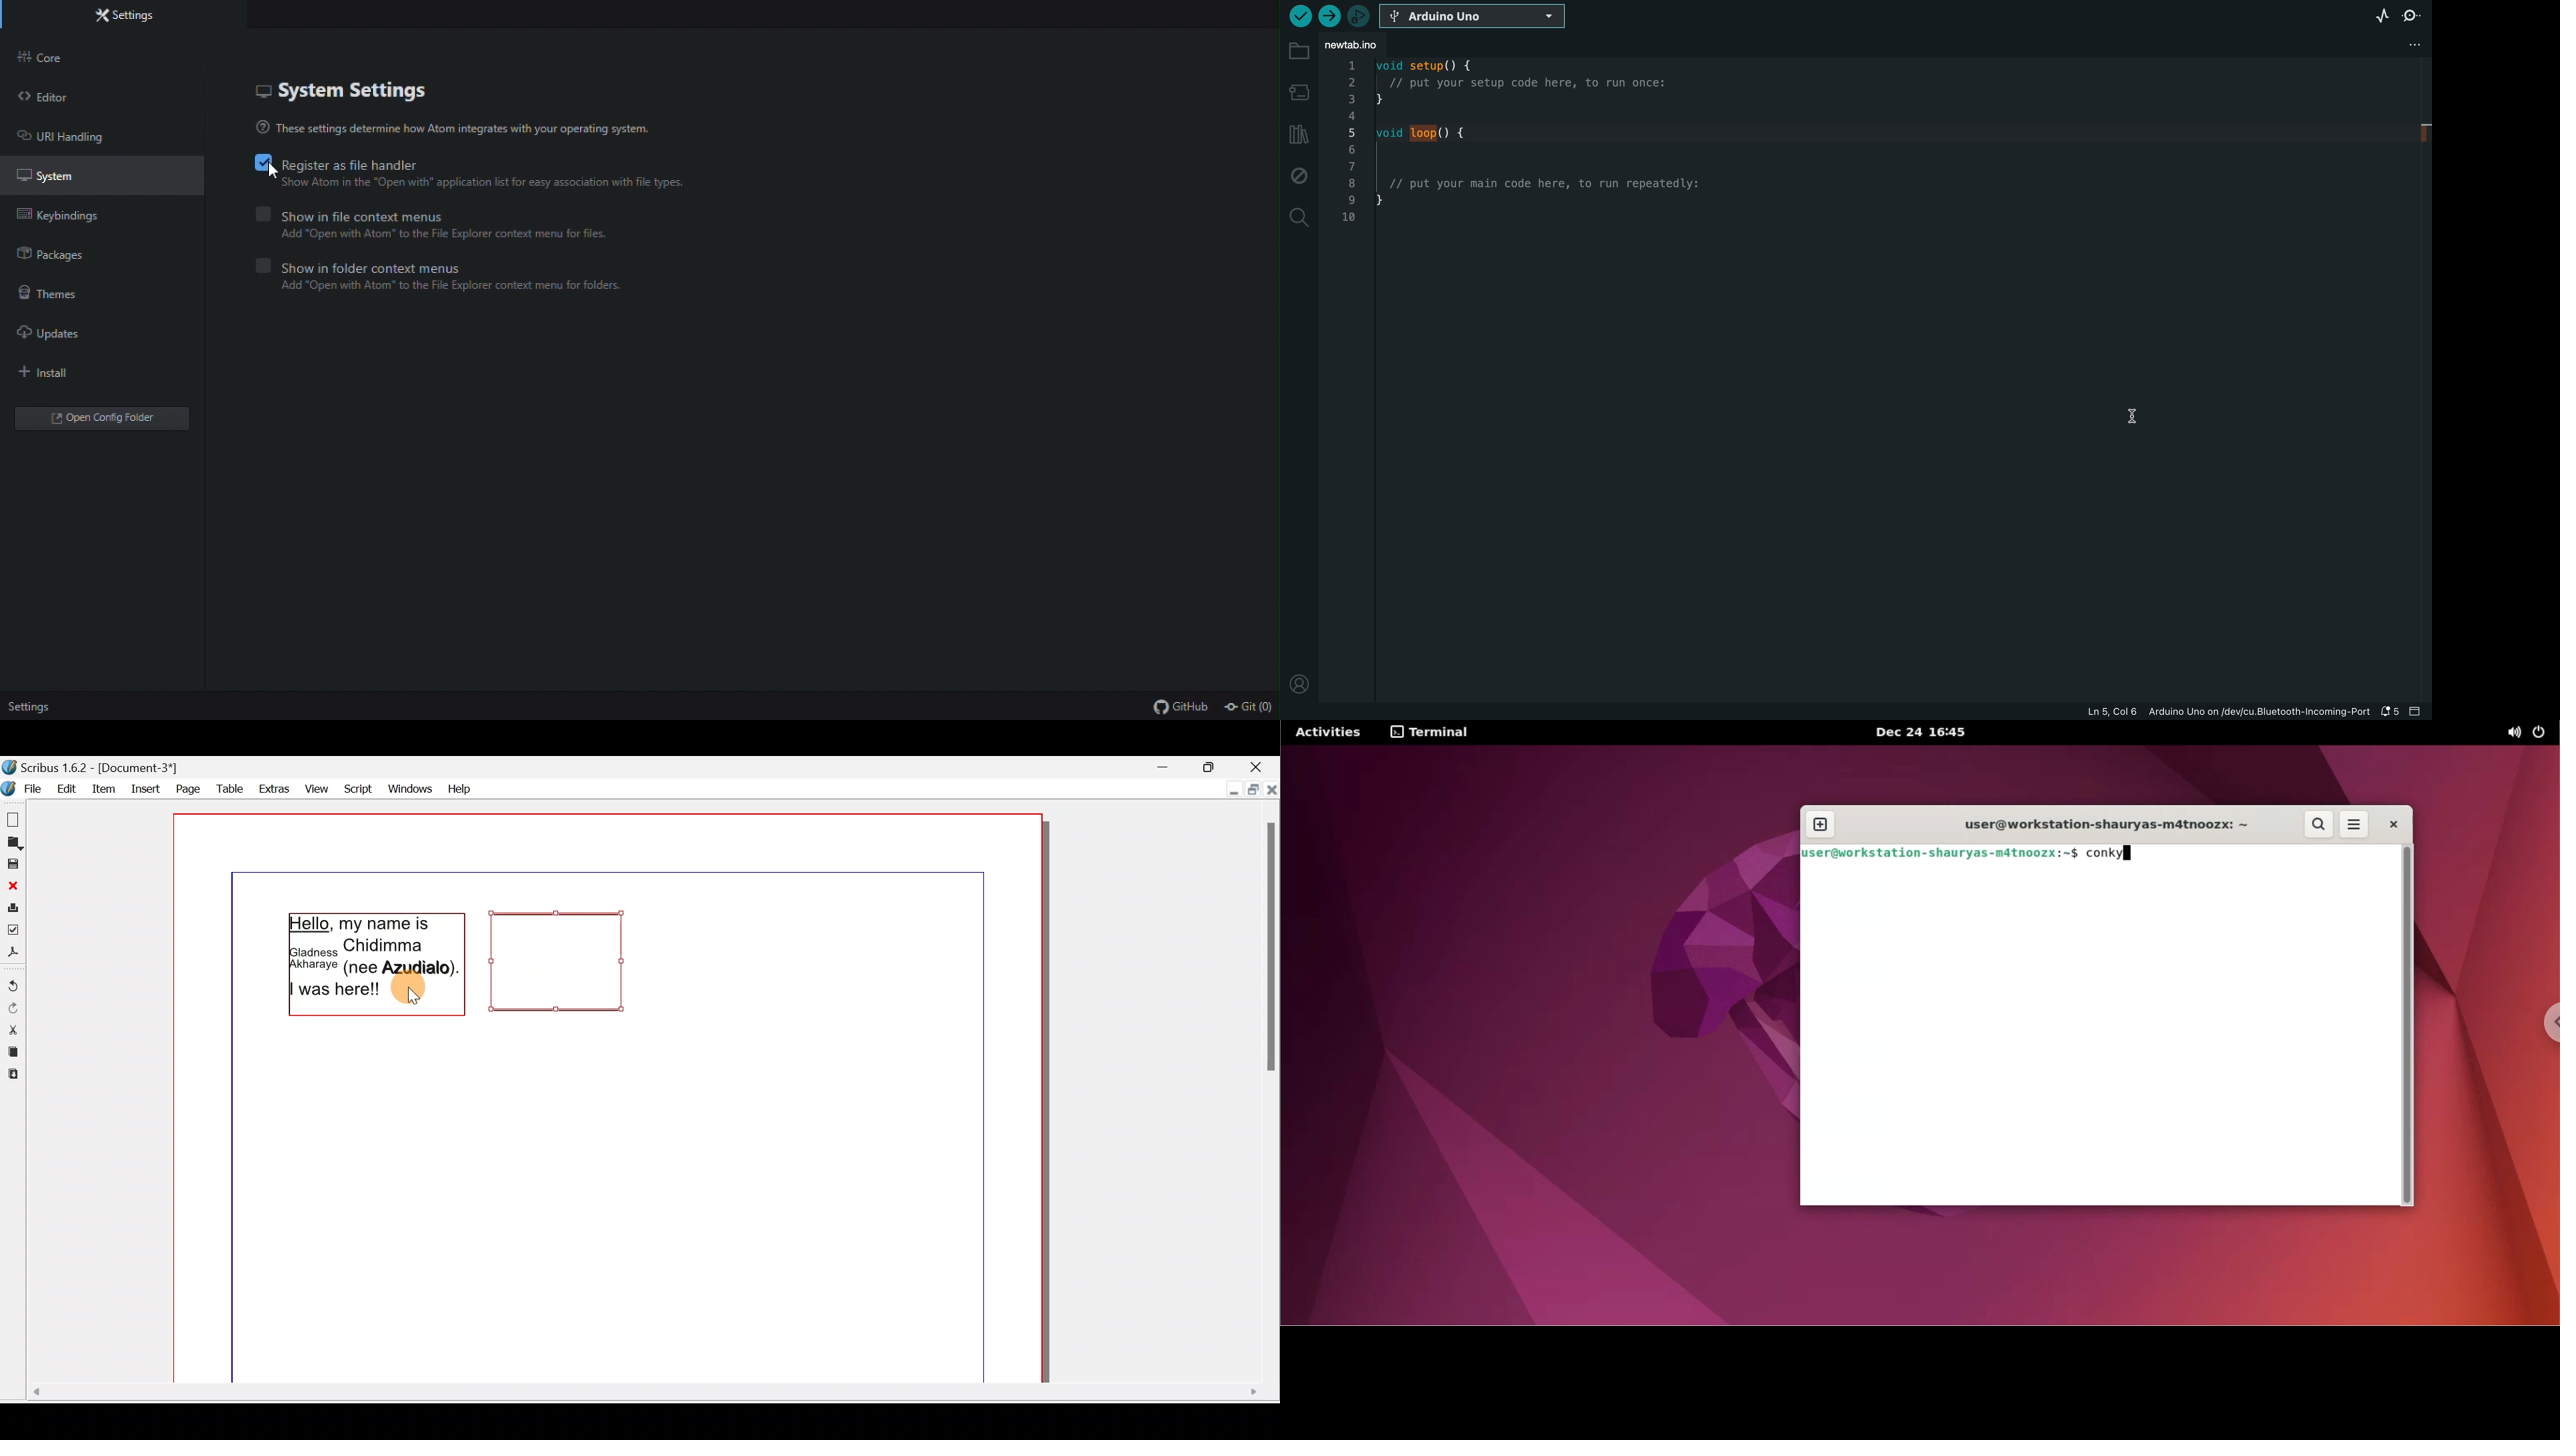 The height and width of the screenshot is (1456, 2576). What do you see at coordinates (1526, 163) in the screenshot?
I see `code` at bounding box center [1526, 163].